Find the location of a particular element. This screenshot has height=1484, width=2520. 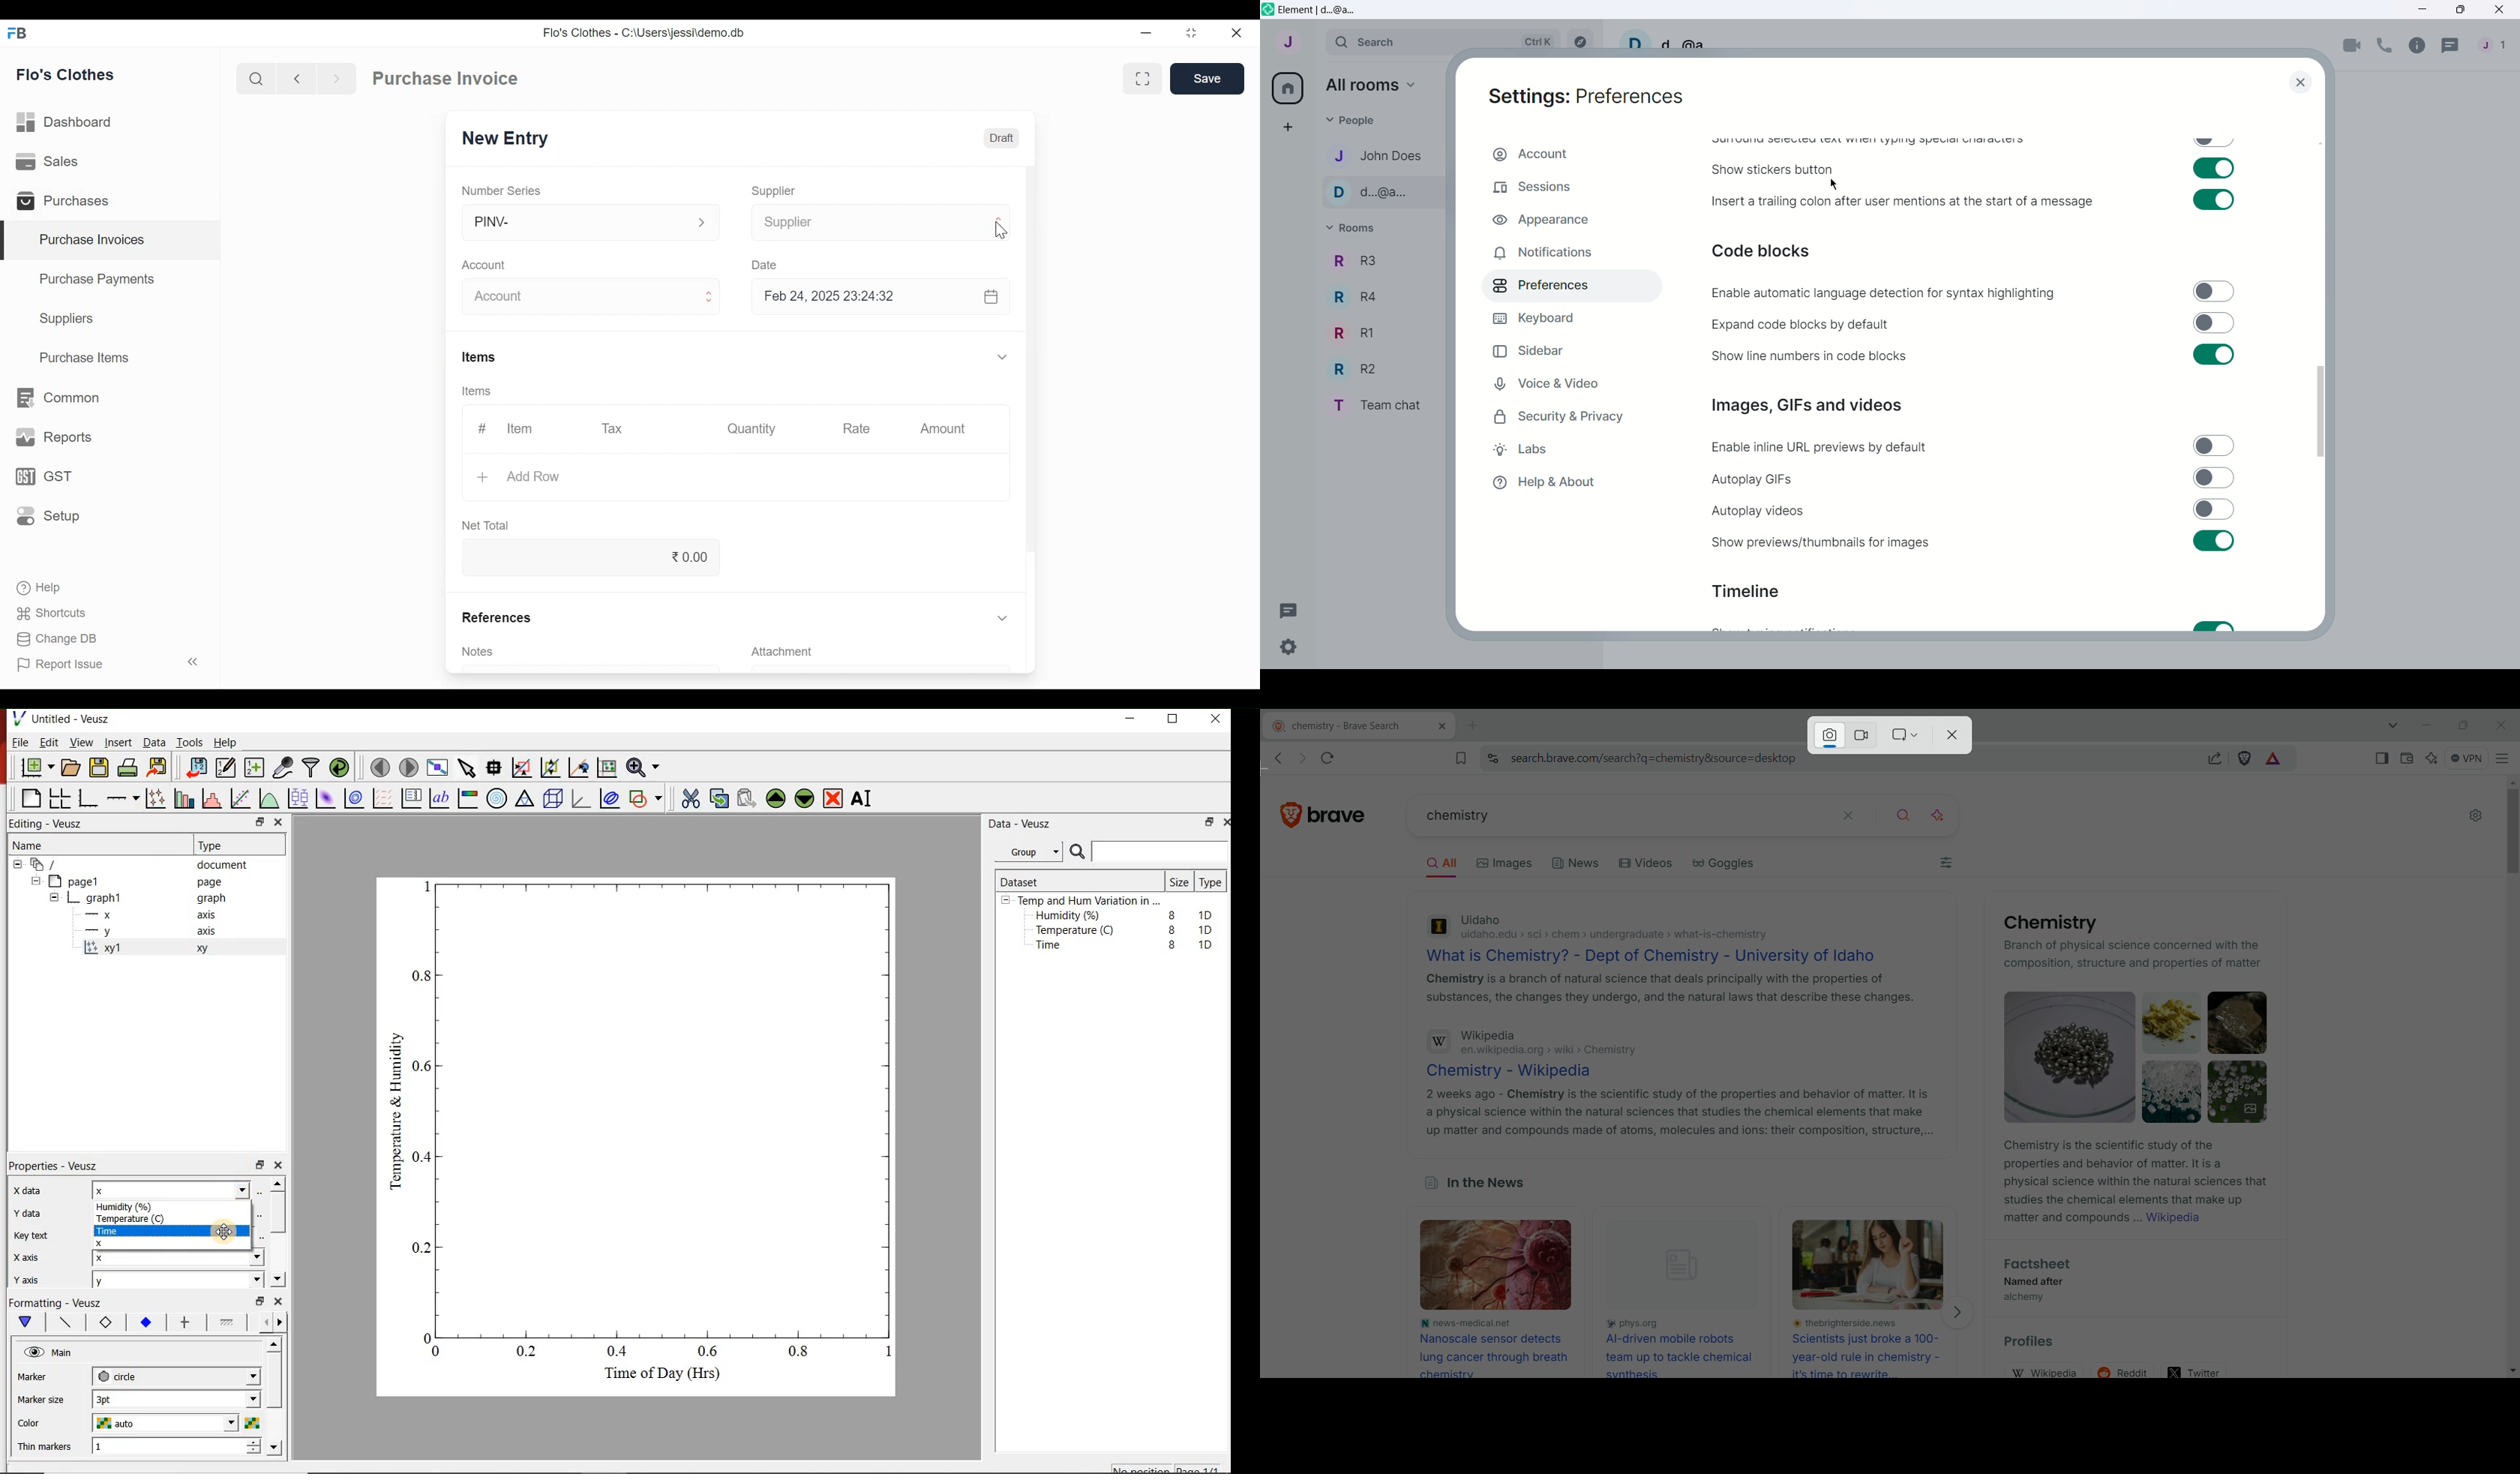

Purchases is located at coordinates (67, 202).